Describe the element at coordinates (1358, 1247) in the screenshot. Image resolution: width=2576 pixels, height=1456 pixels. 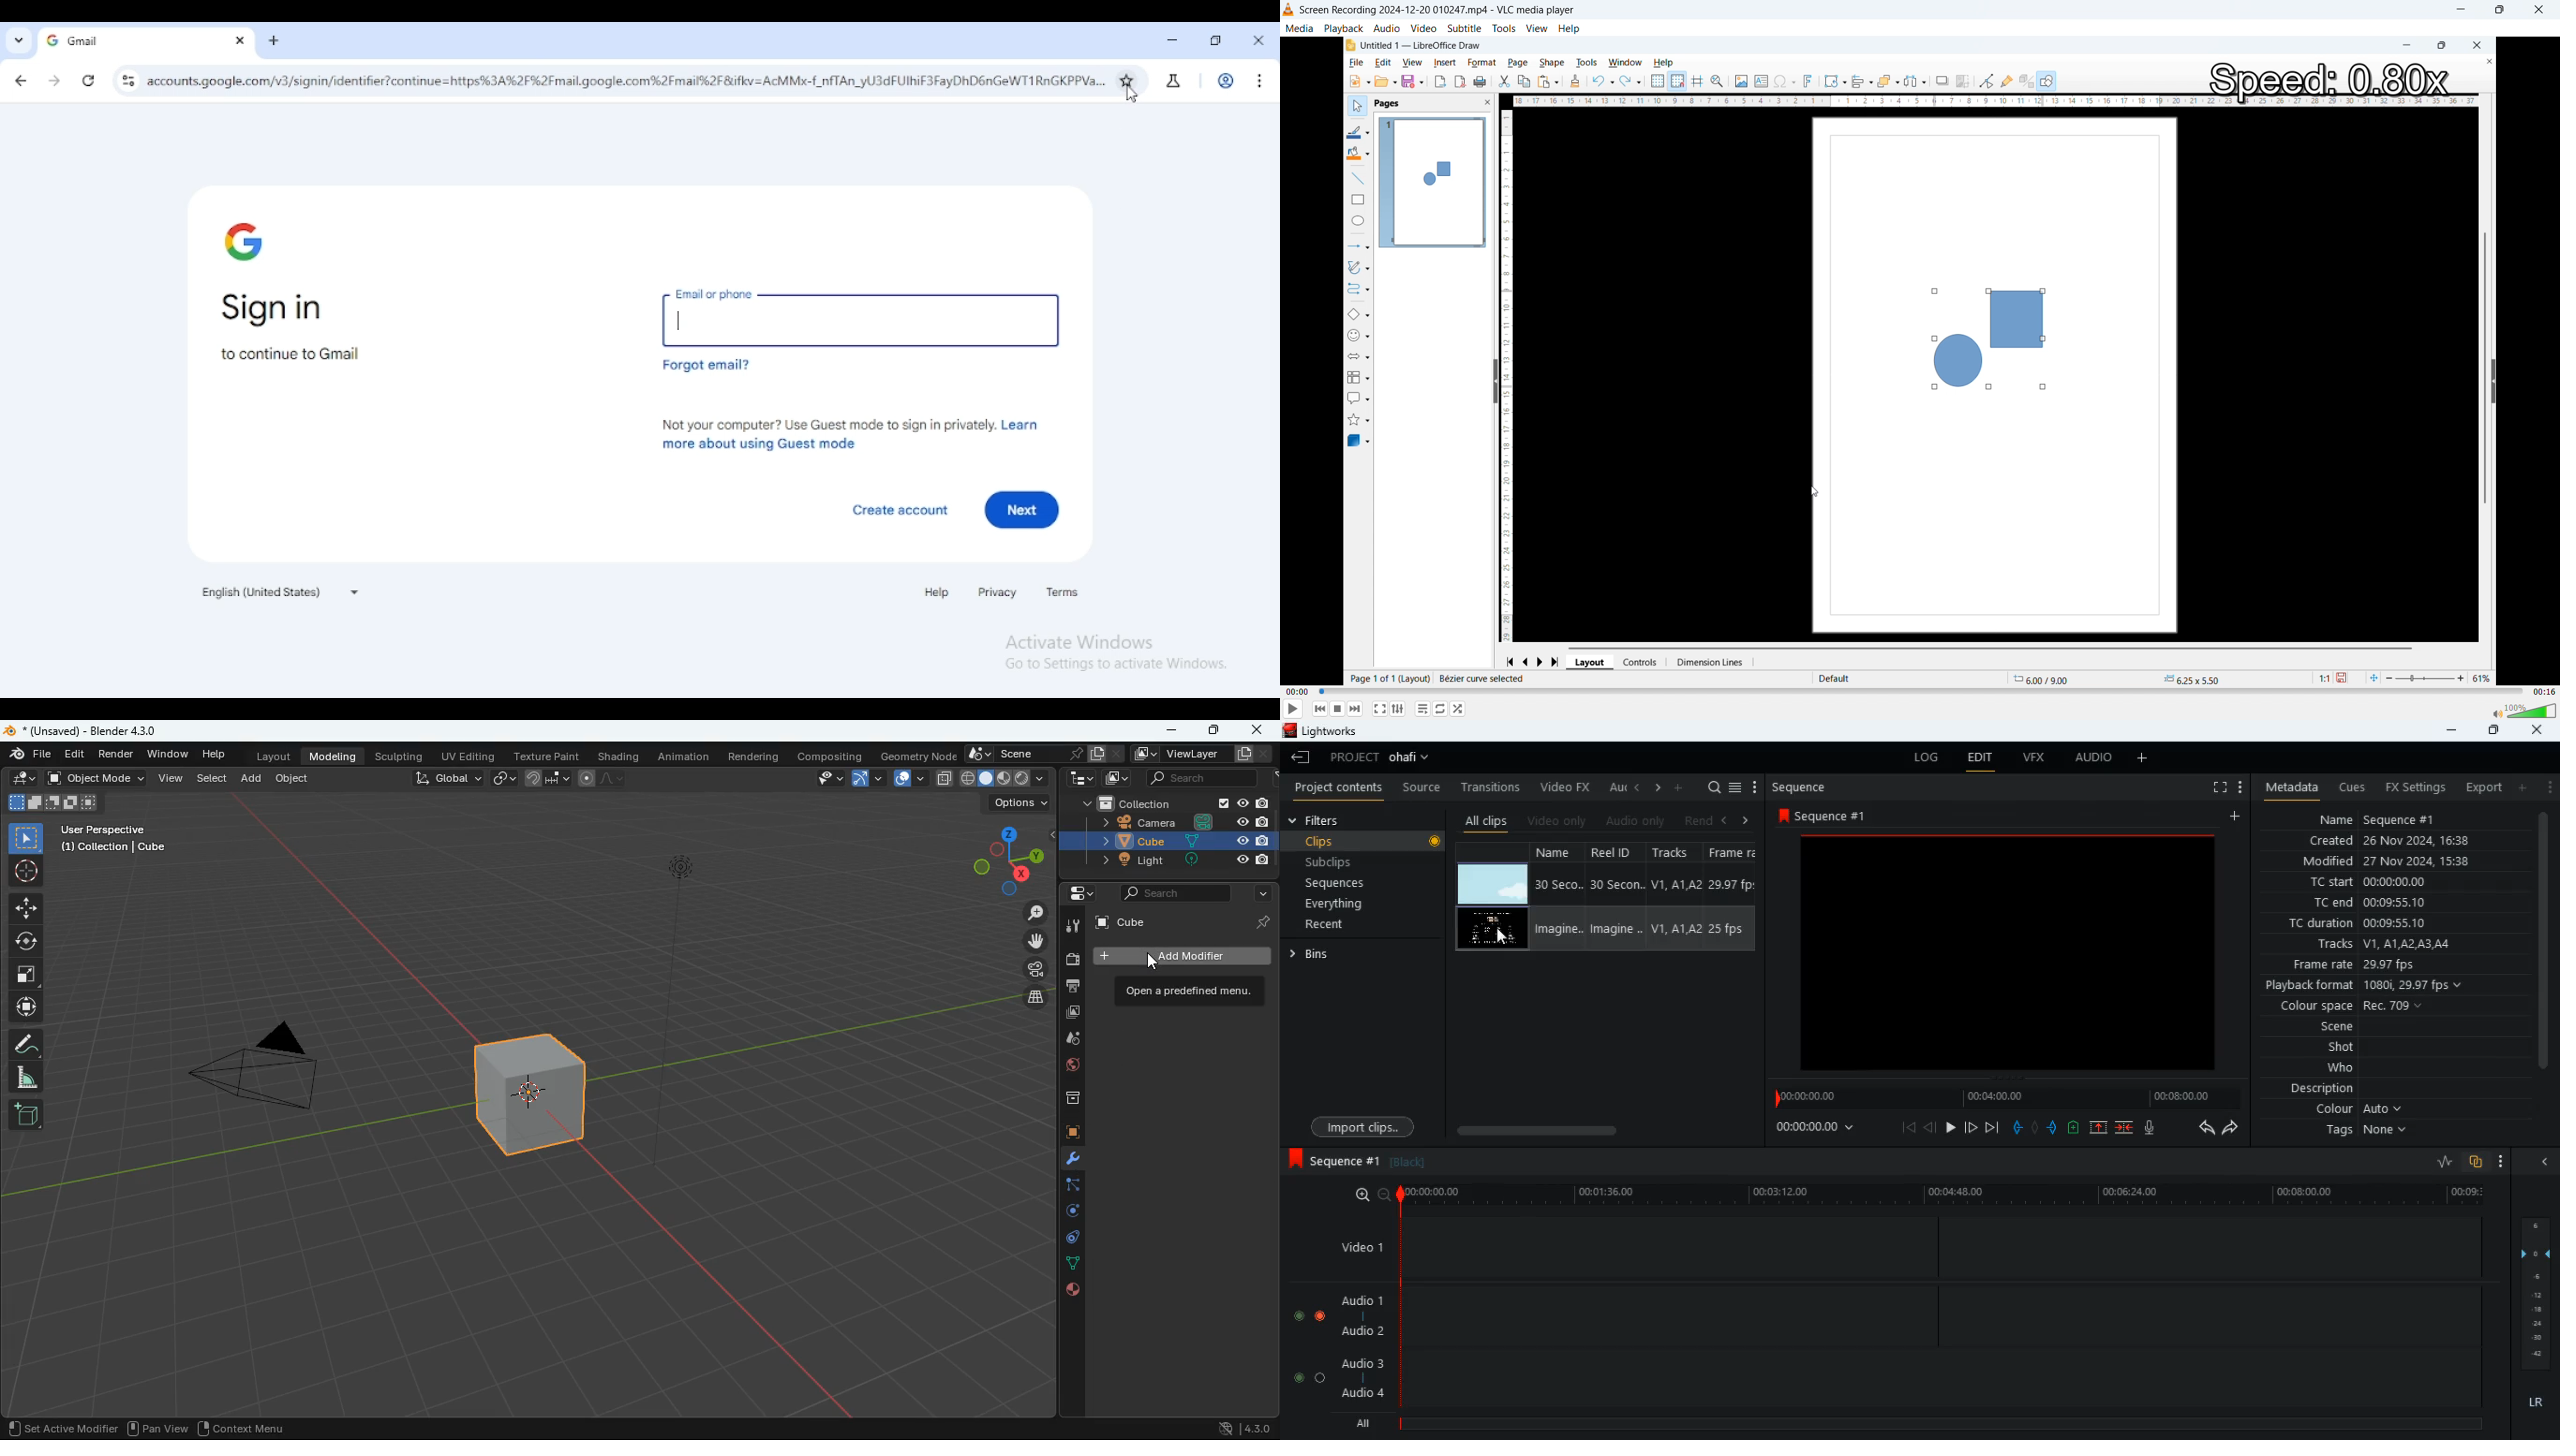
I see `video 1` at that location.